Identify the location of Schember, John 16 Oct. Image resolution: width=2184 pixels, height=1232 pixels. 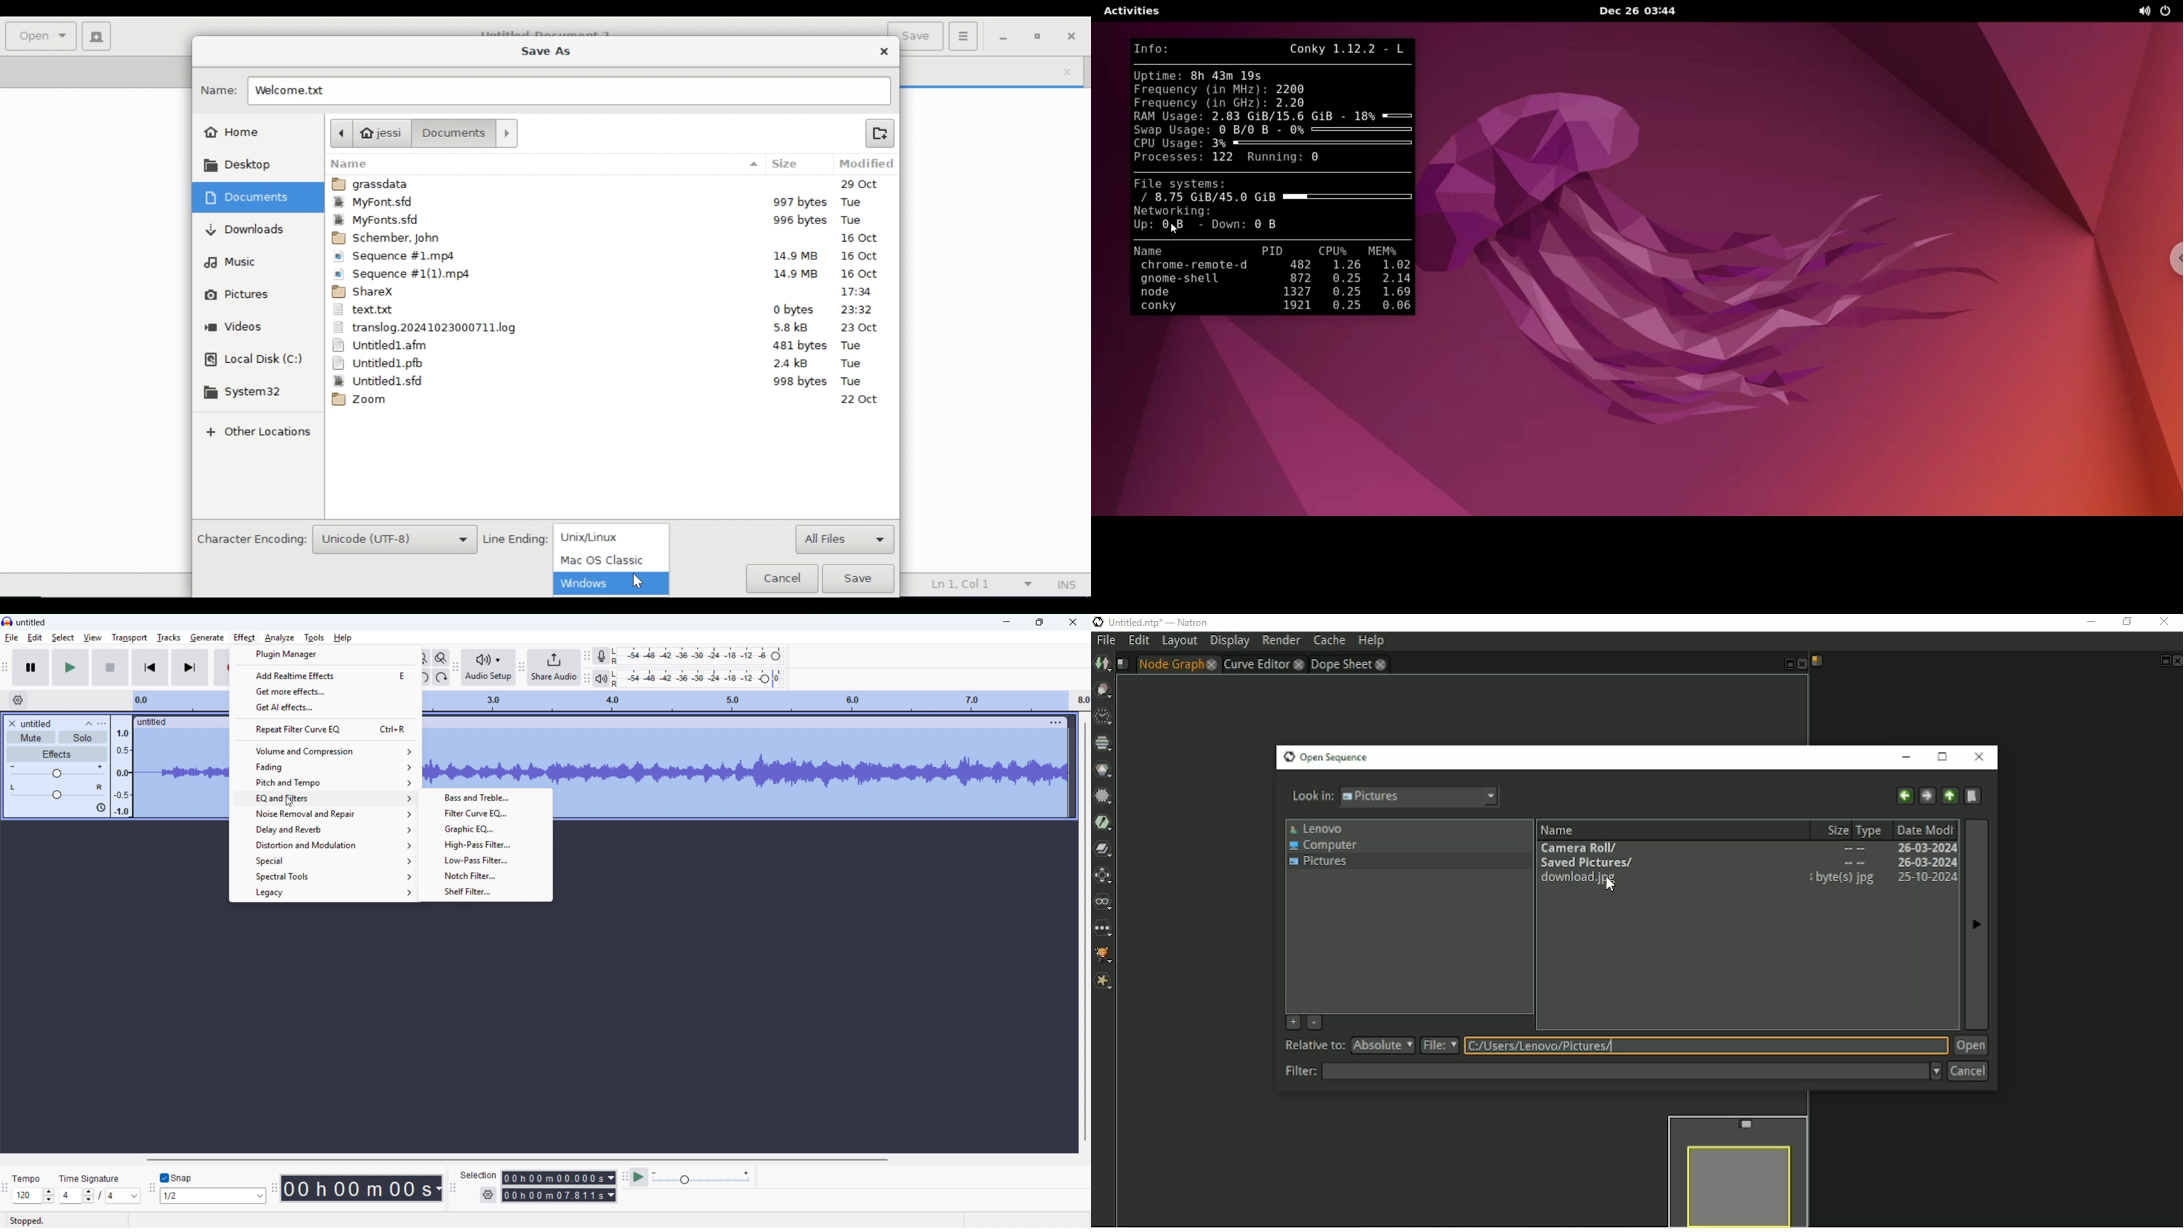
(609, 239).